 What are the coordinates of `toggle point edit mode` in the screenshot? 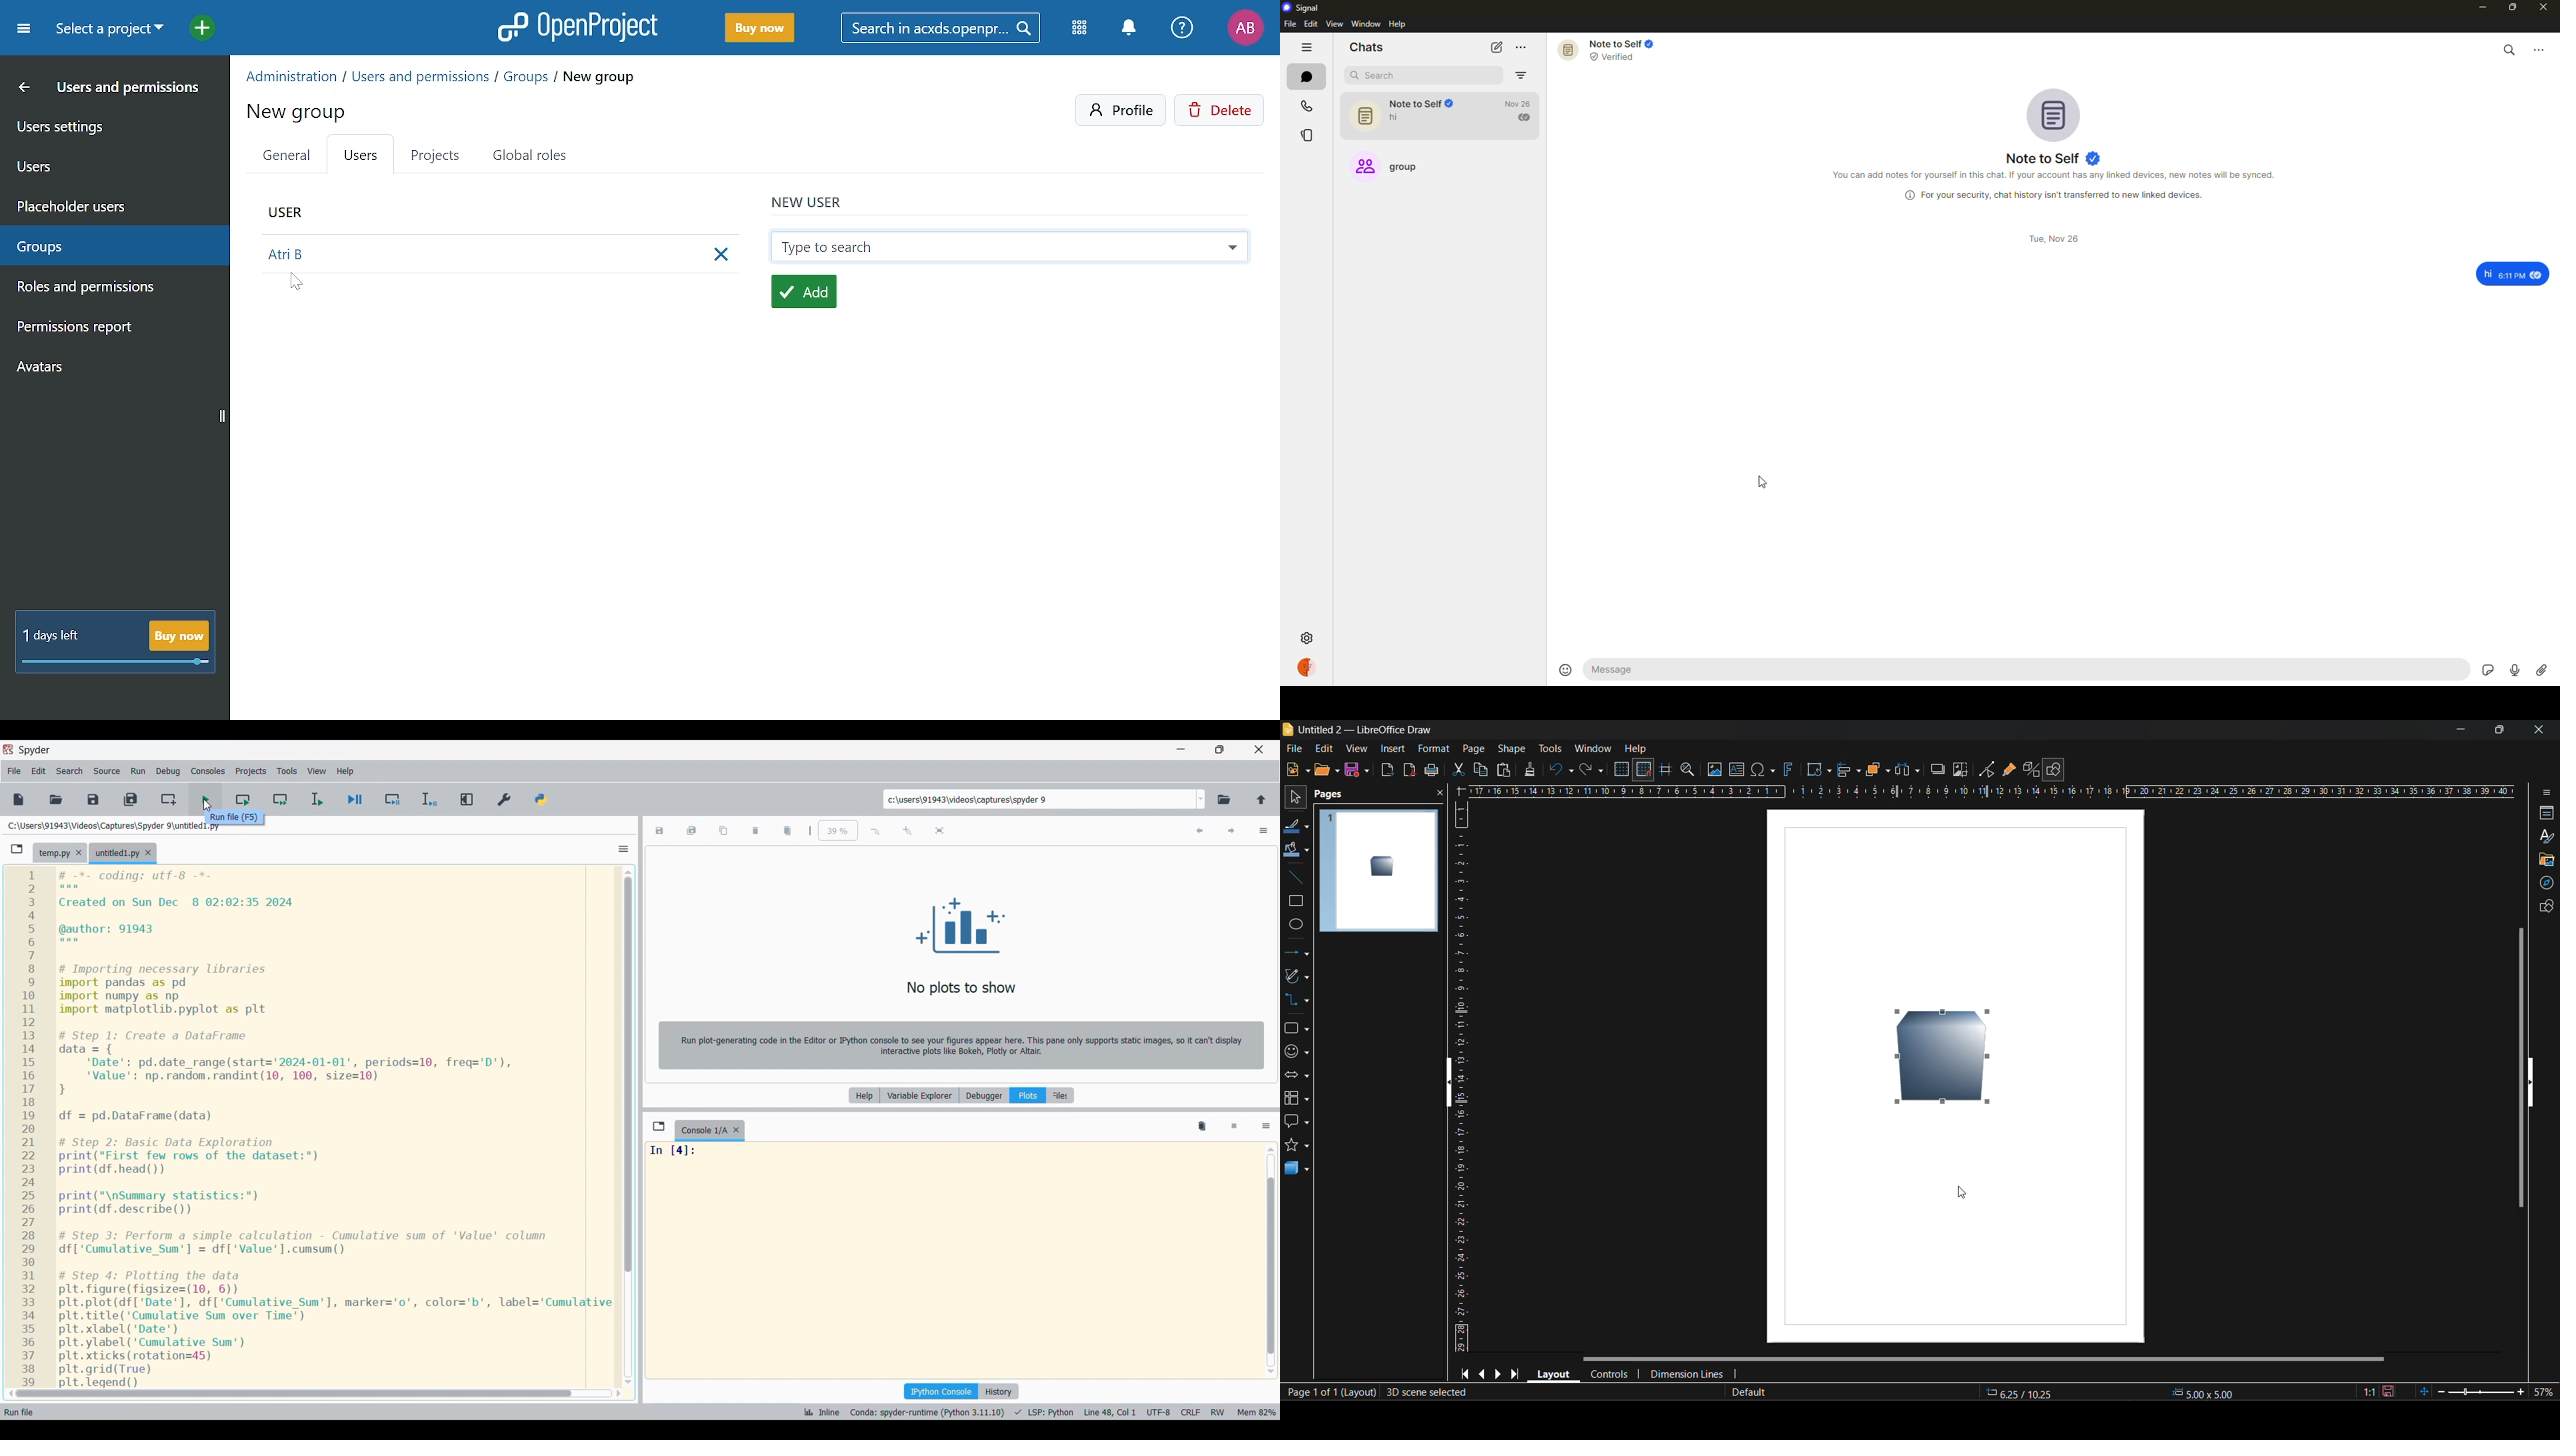 It's located at (1989, 768).